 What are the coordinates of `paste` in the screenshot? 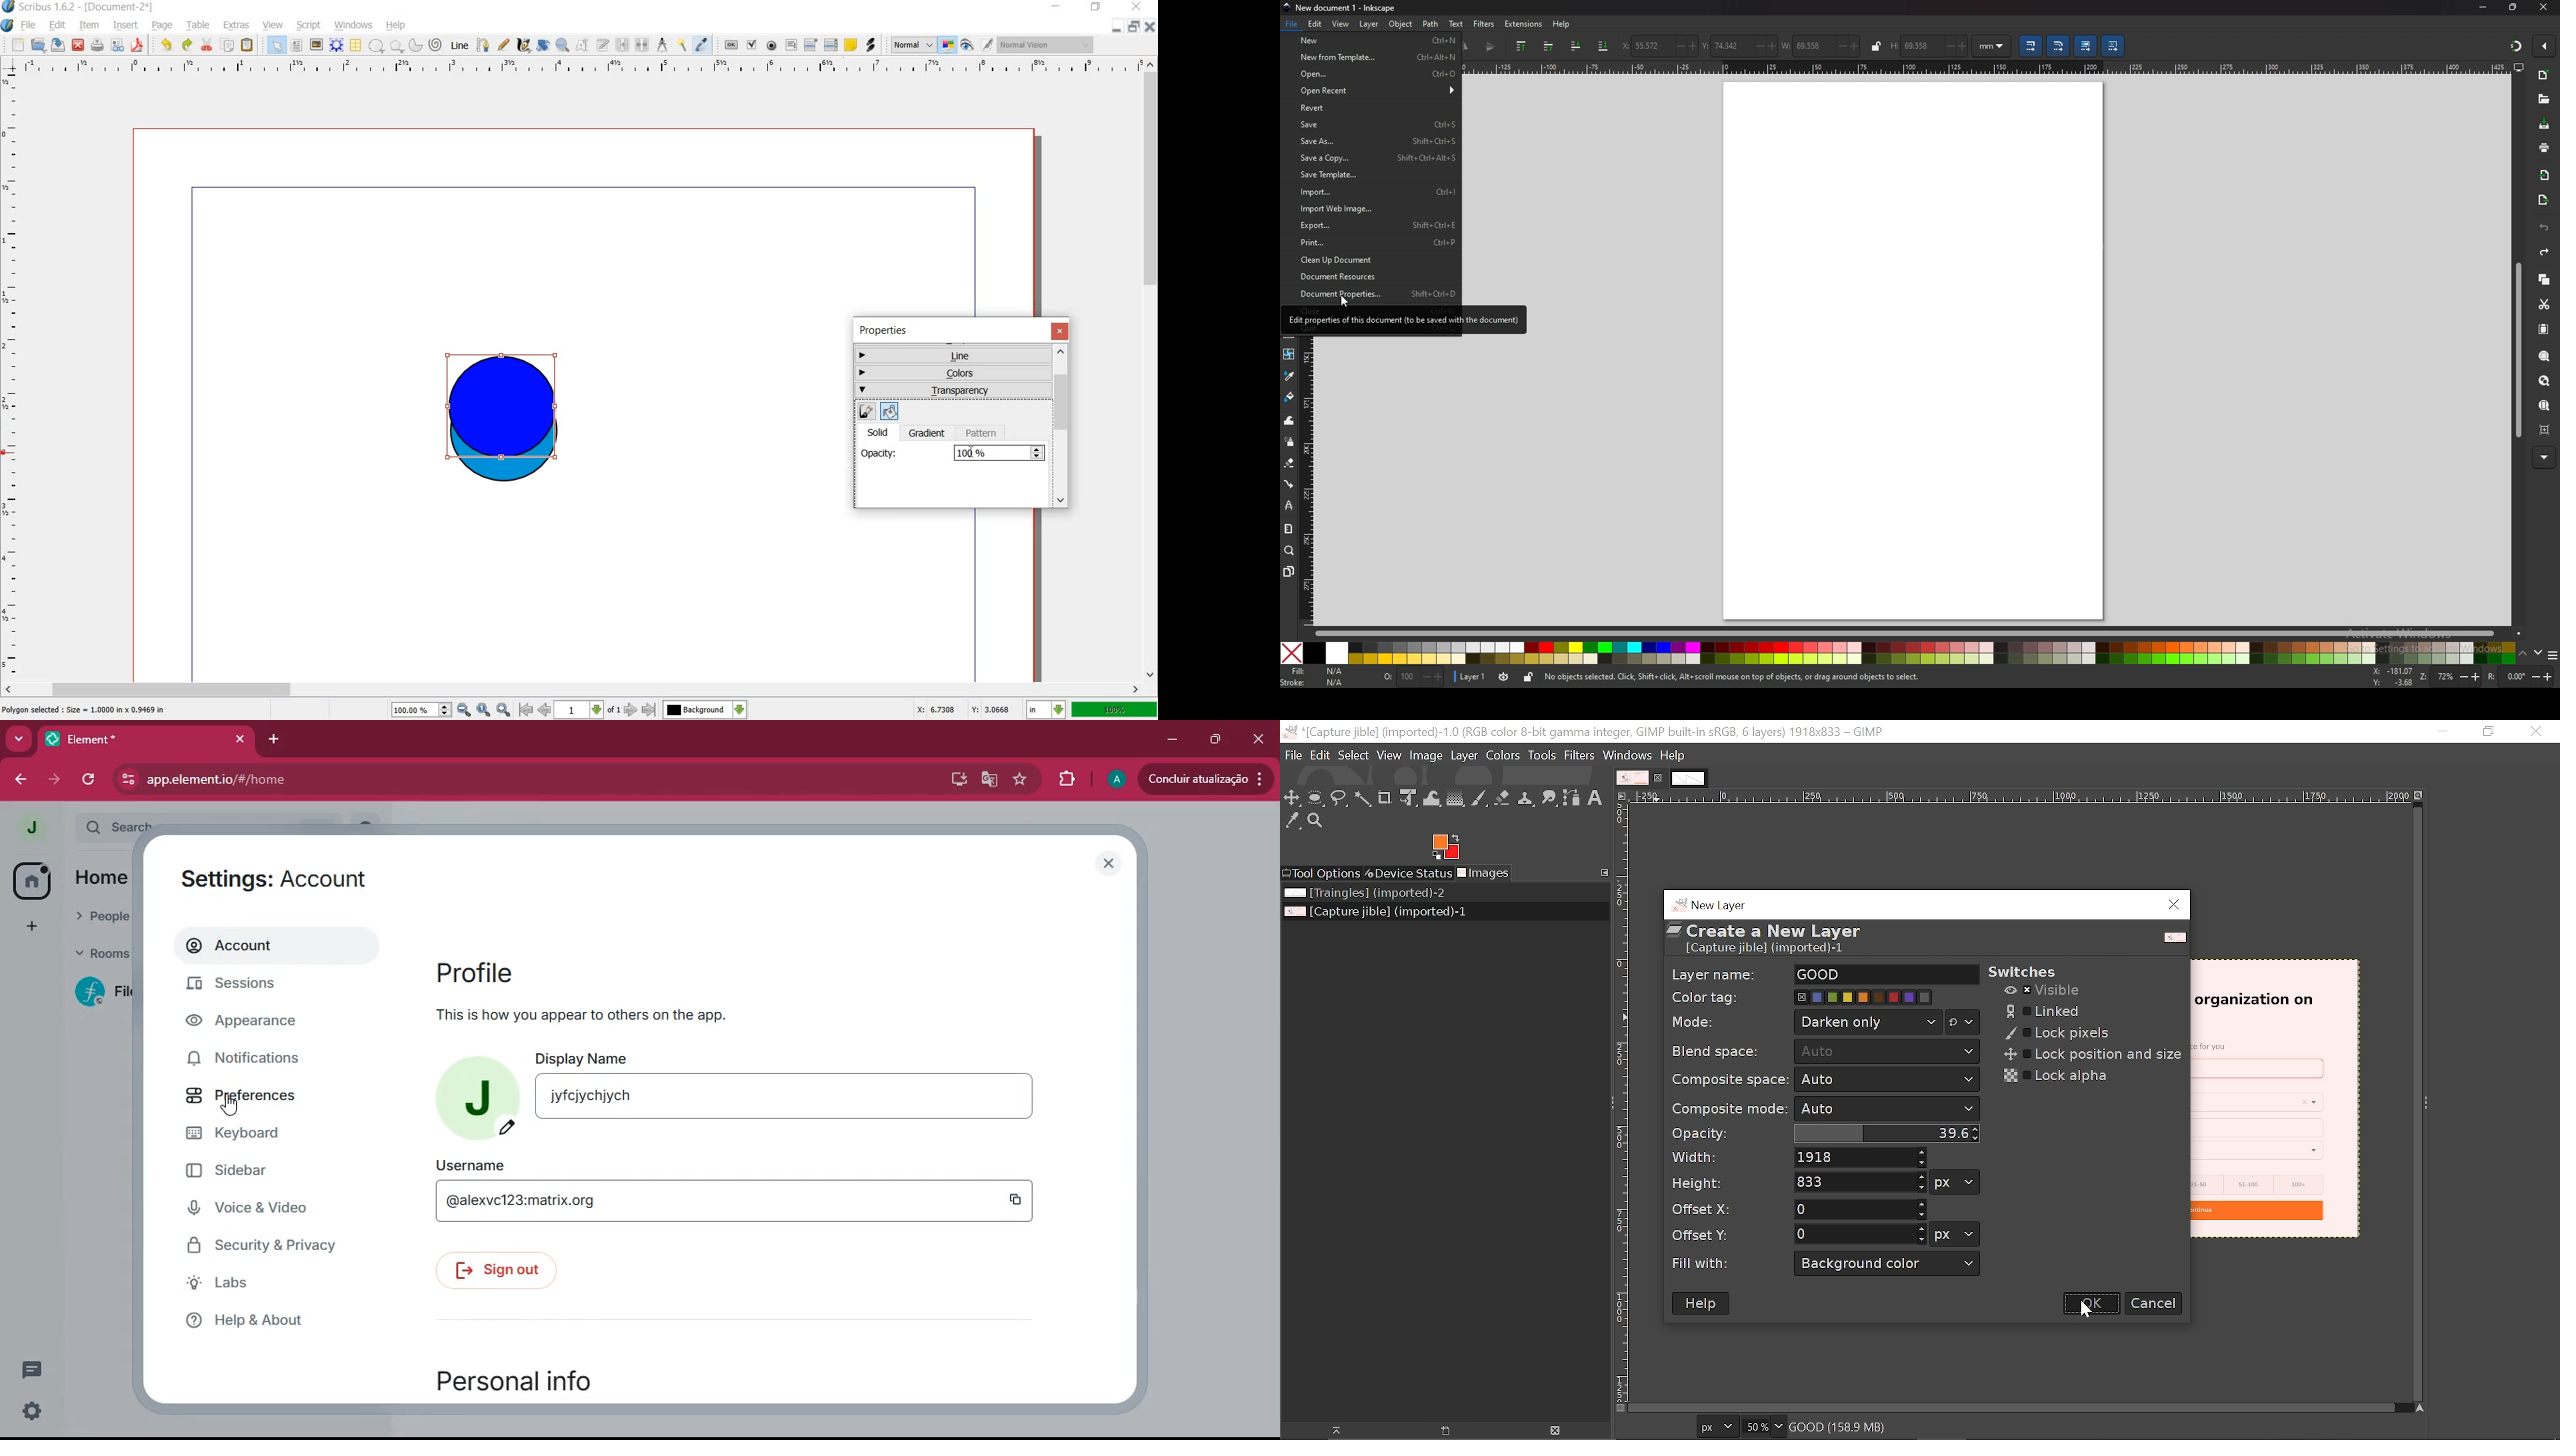 It's located at (247, 45).